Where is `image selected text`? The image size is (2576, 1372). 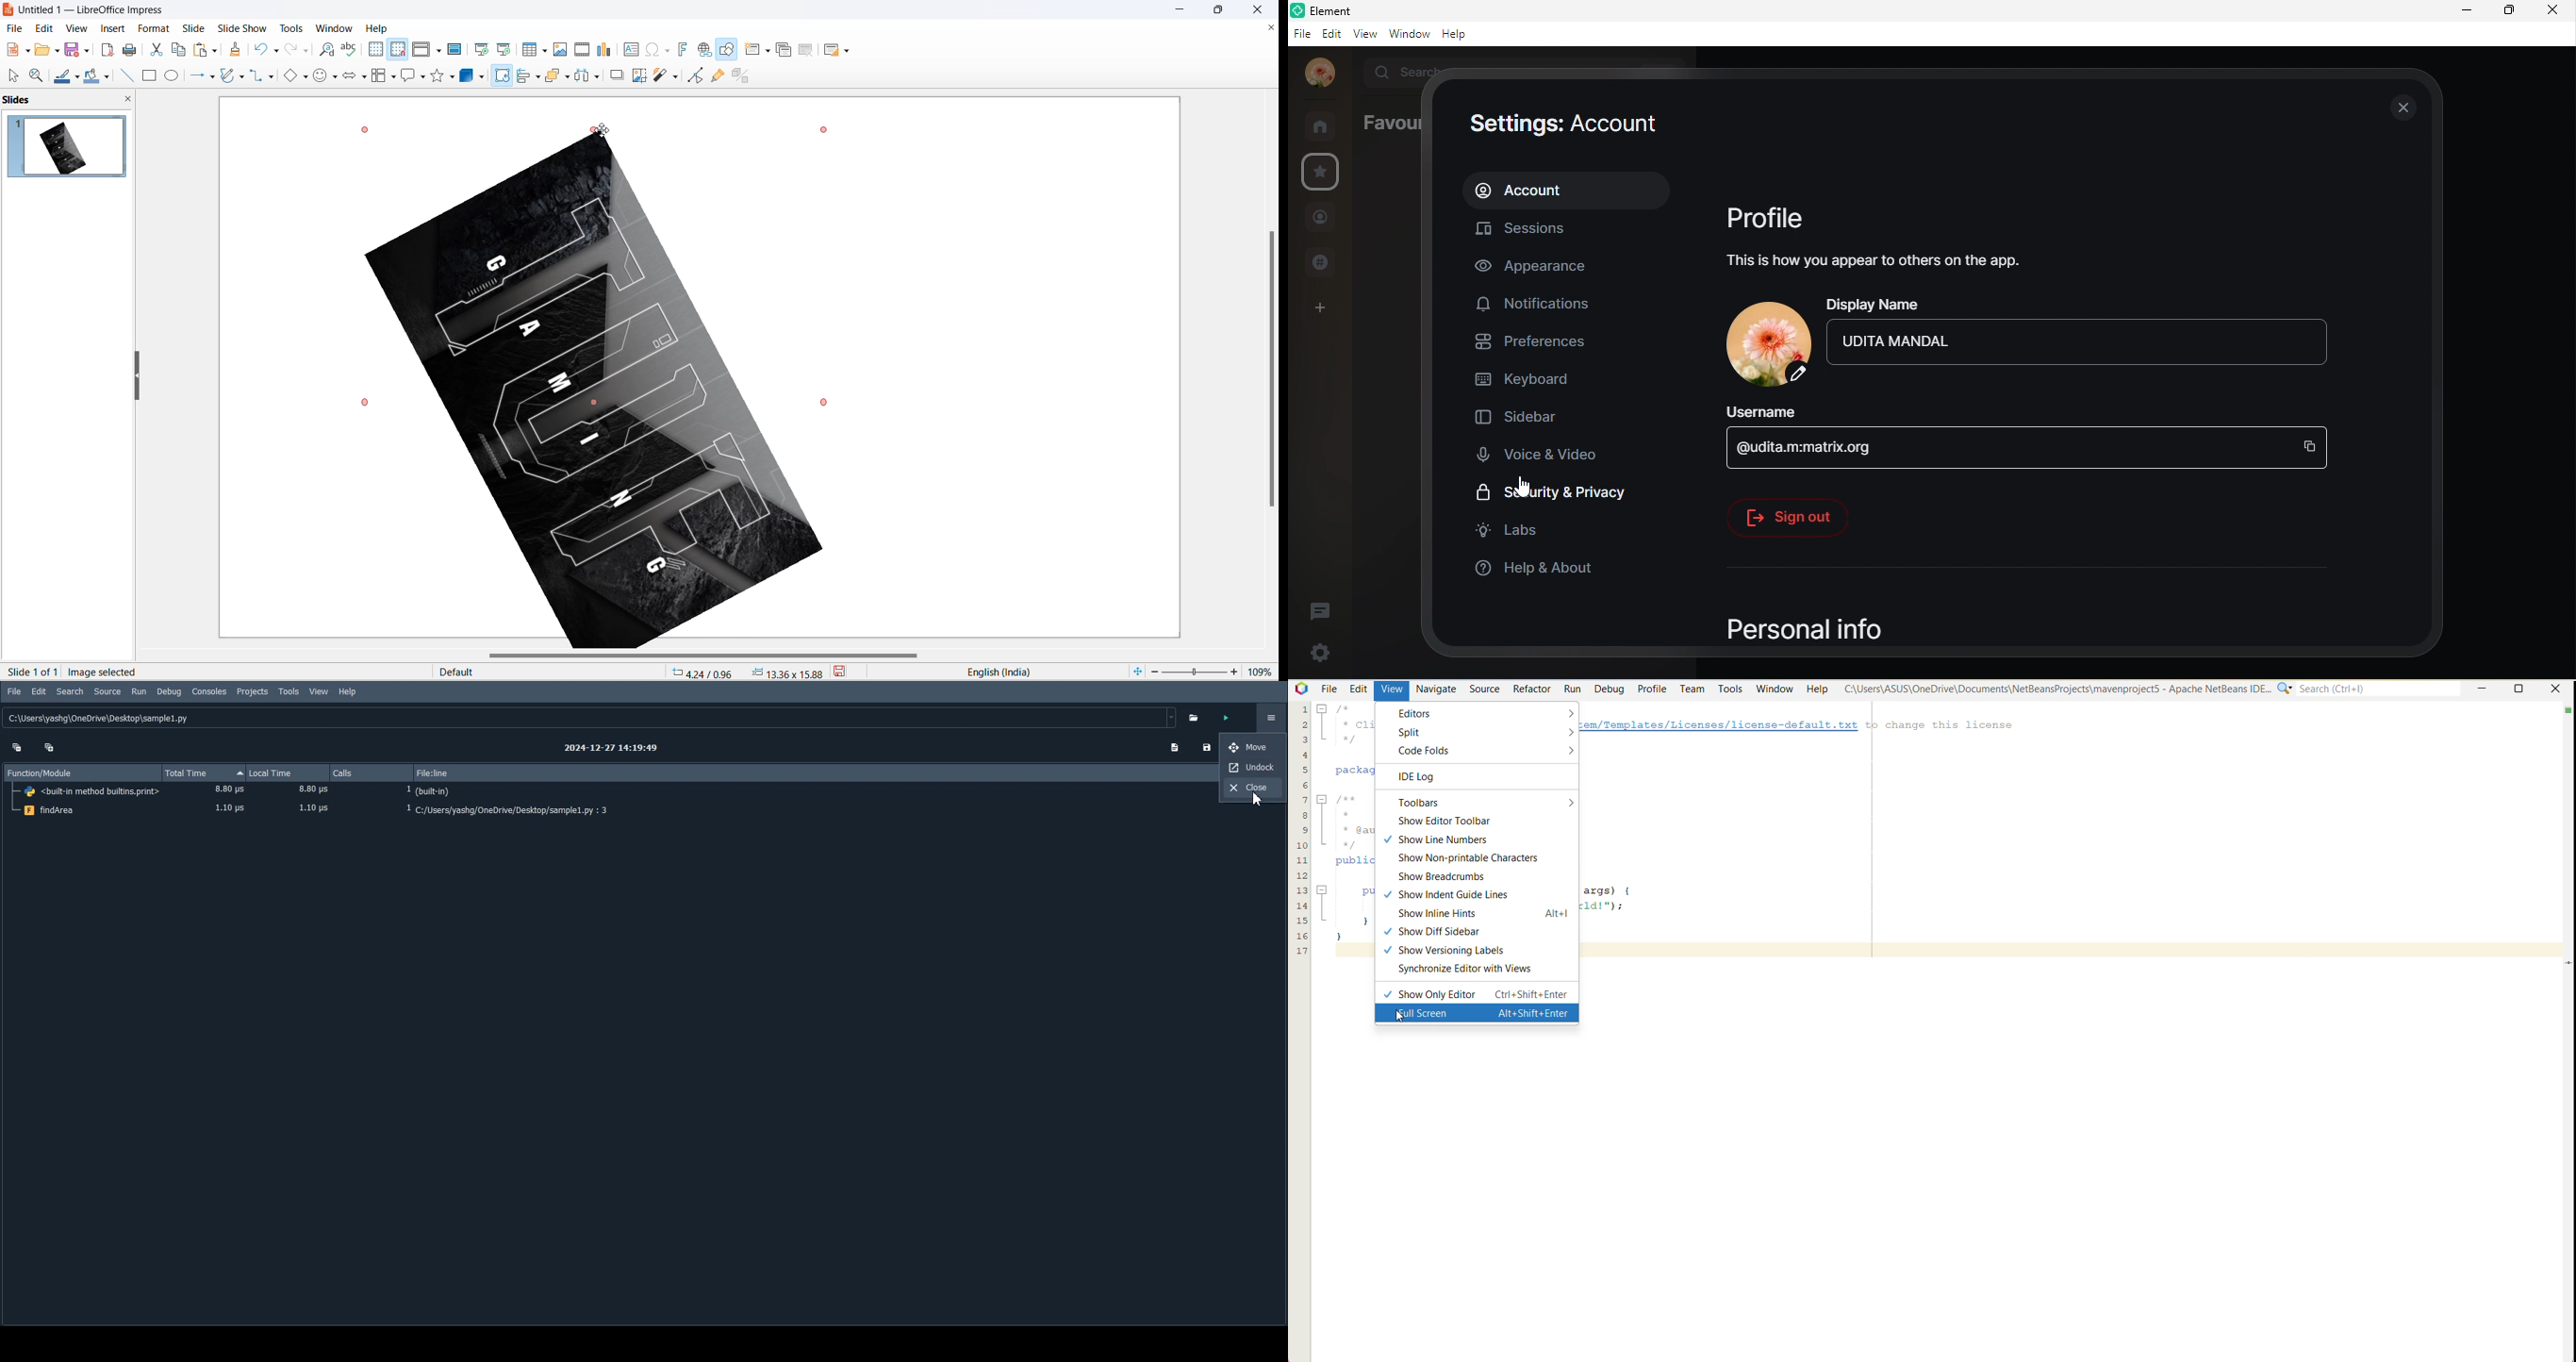
image selected text is located at coordinates (105, 671).